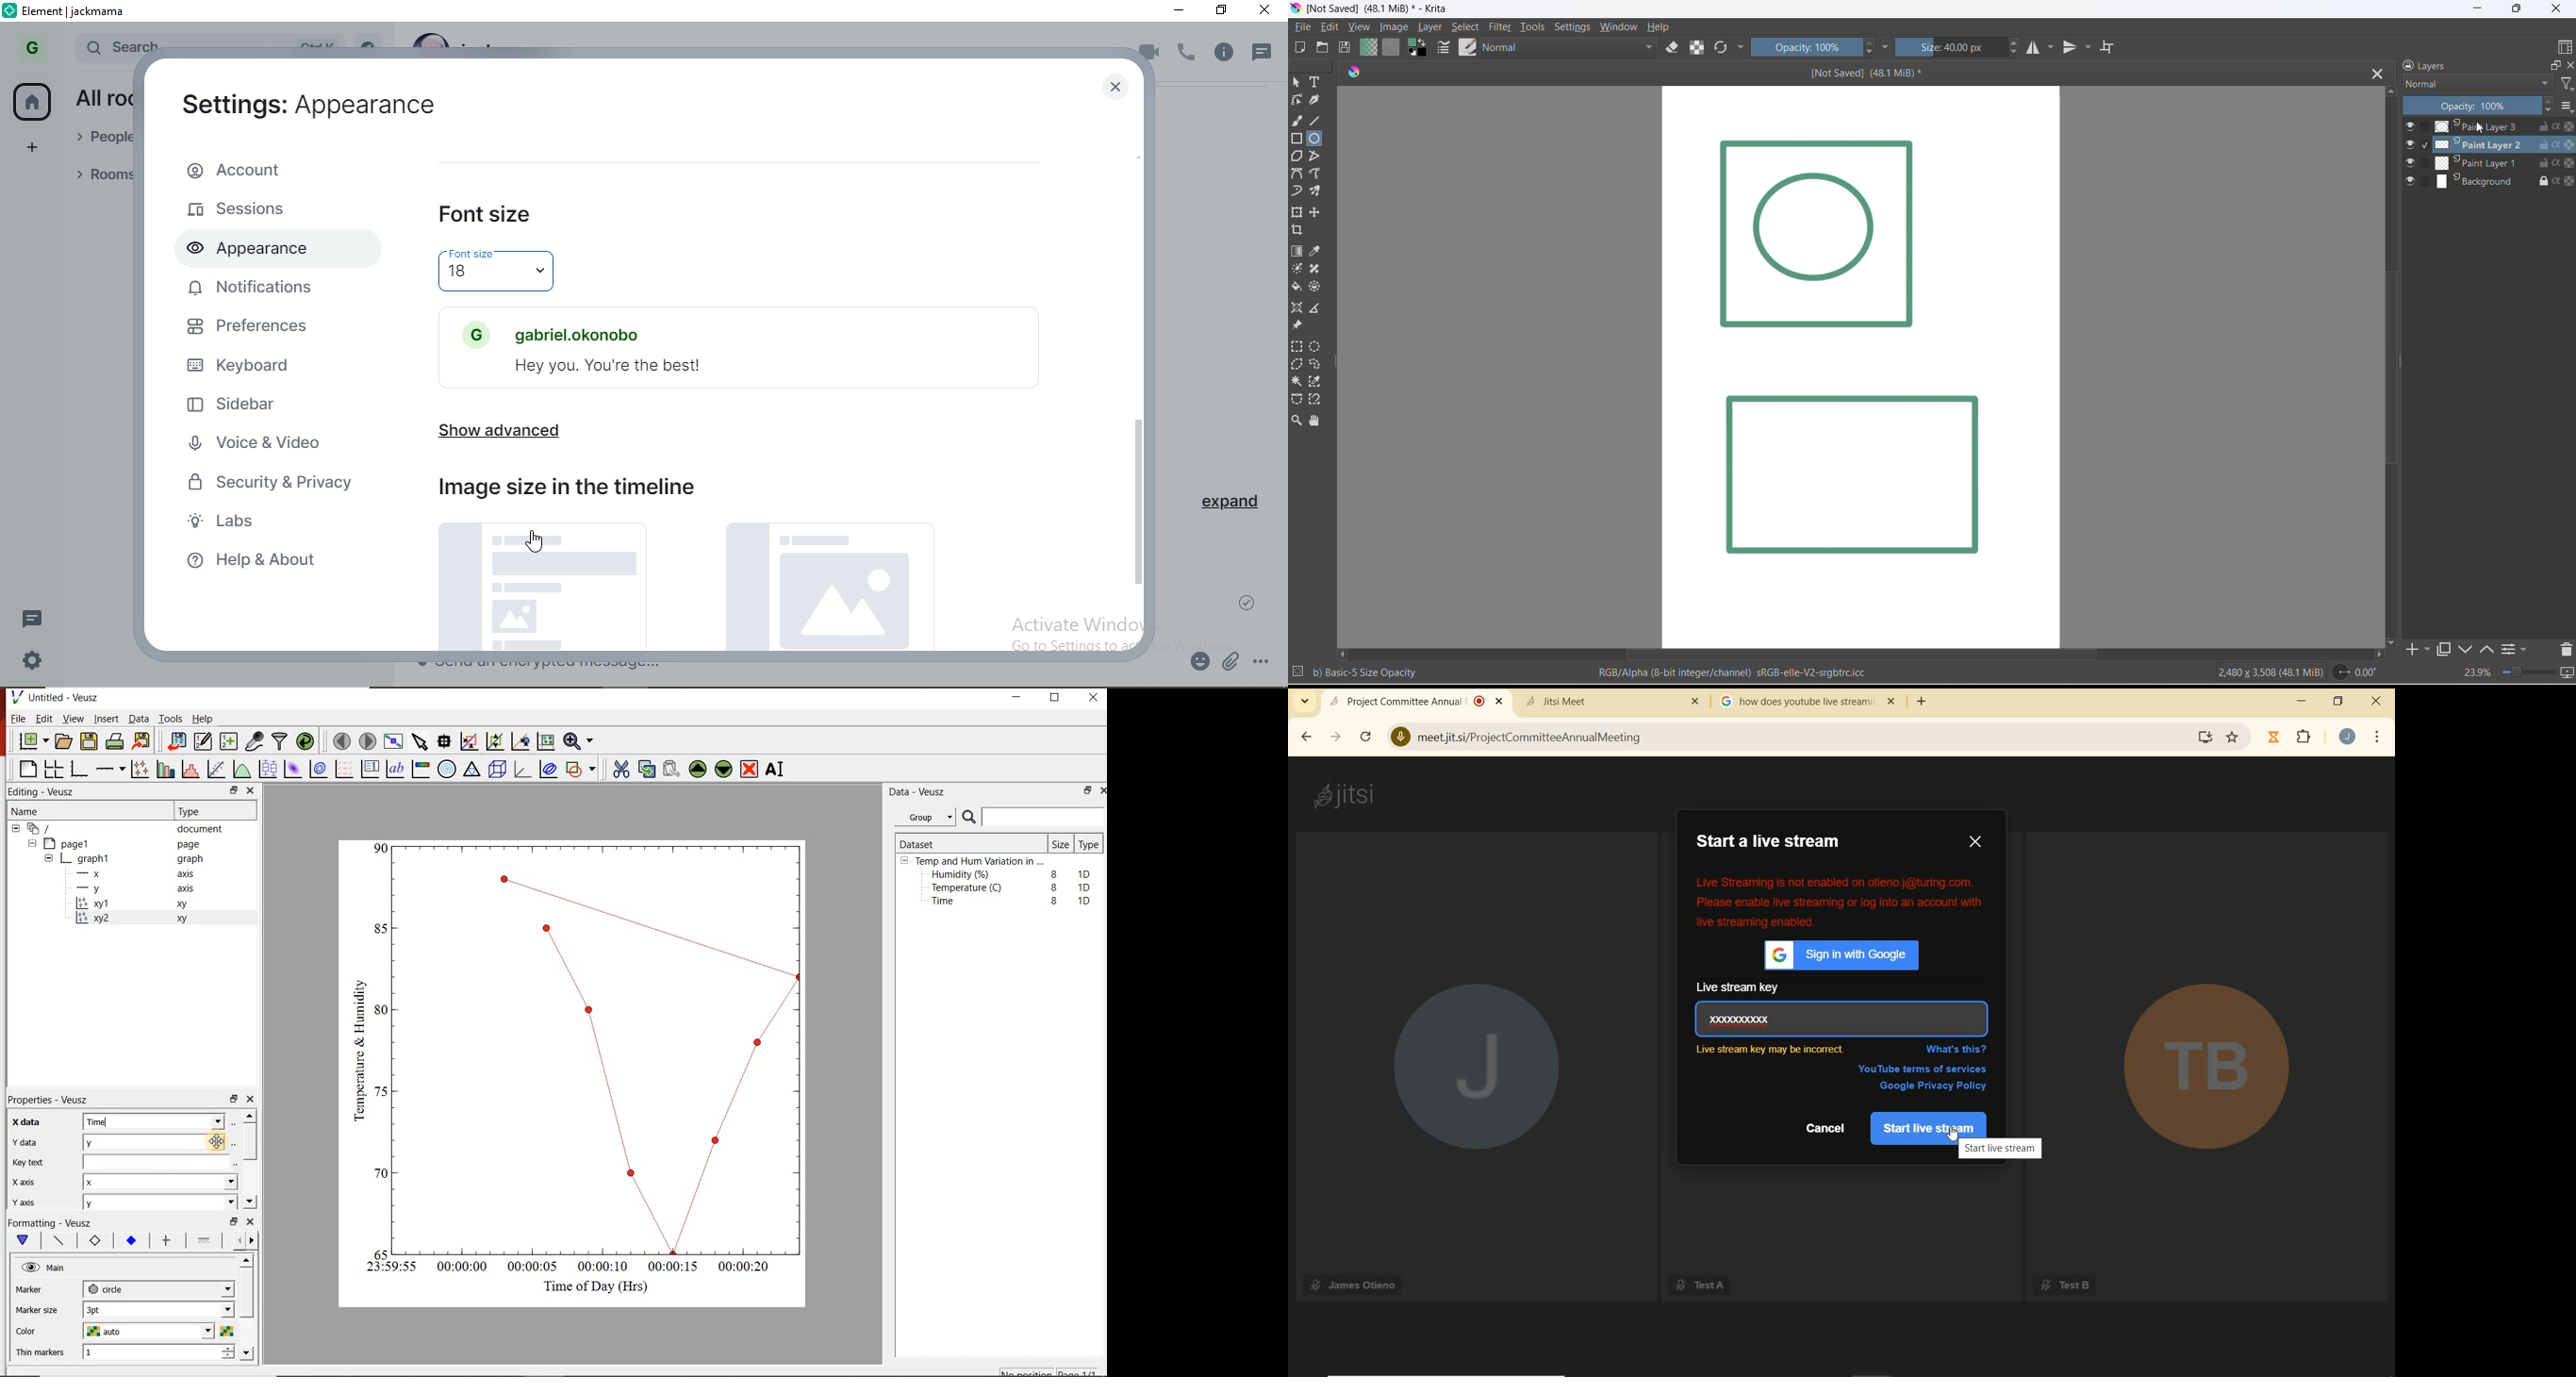 The image size is (2576, 1400). I want to click on [Not Saved] (48.1 MiB)*, so click(1884, 75).